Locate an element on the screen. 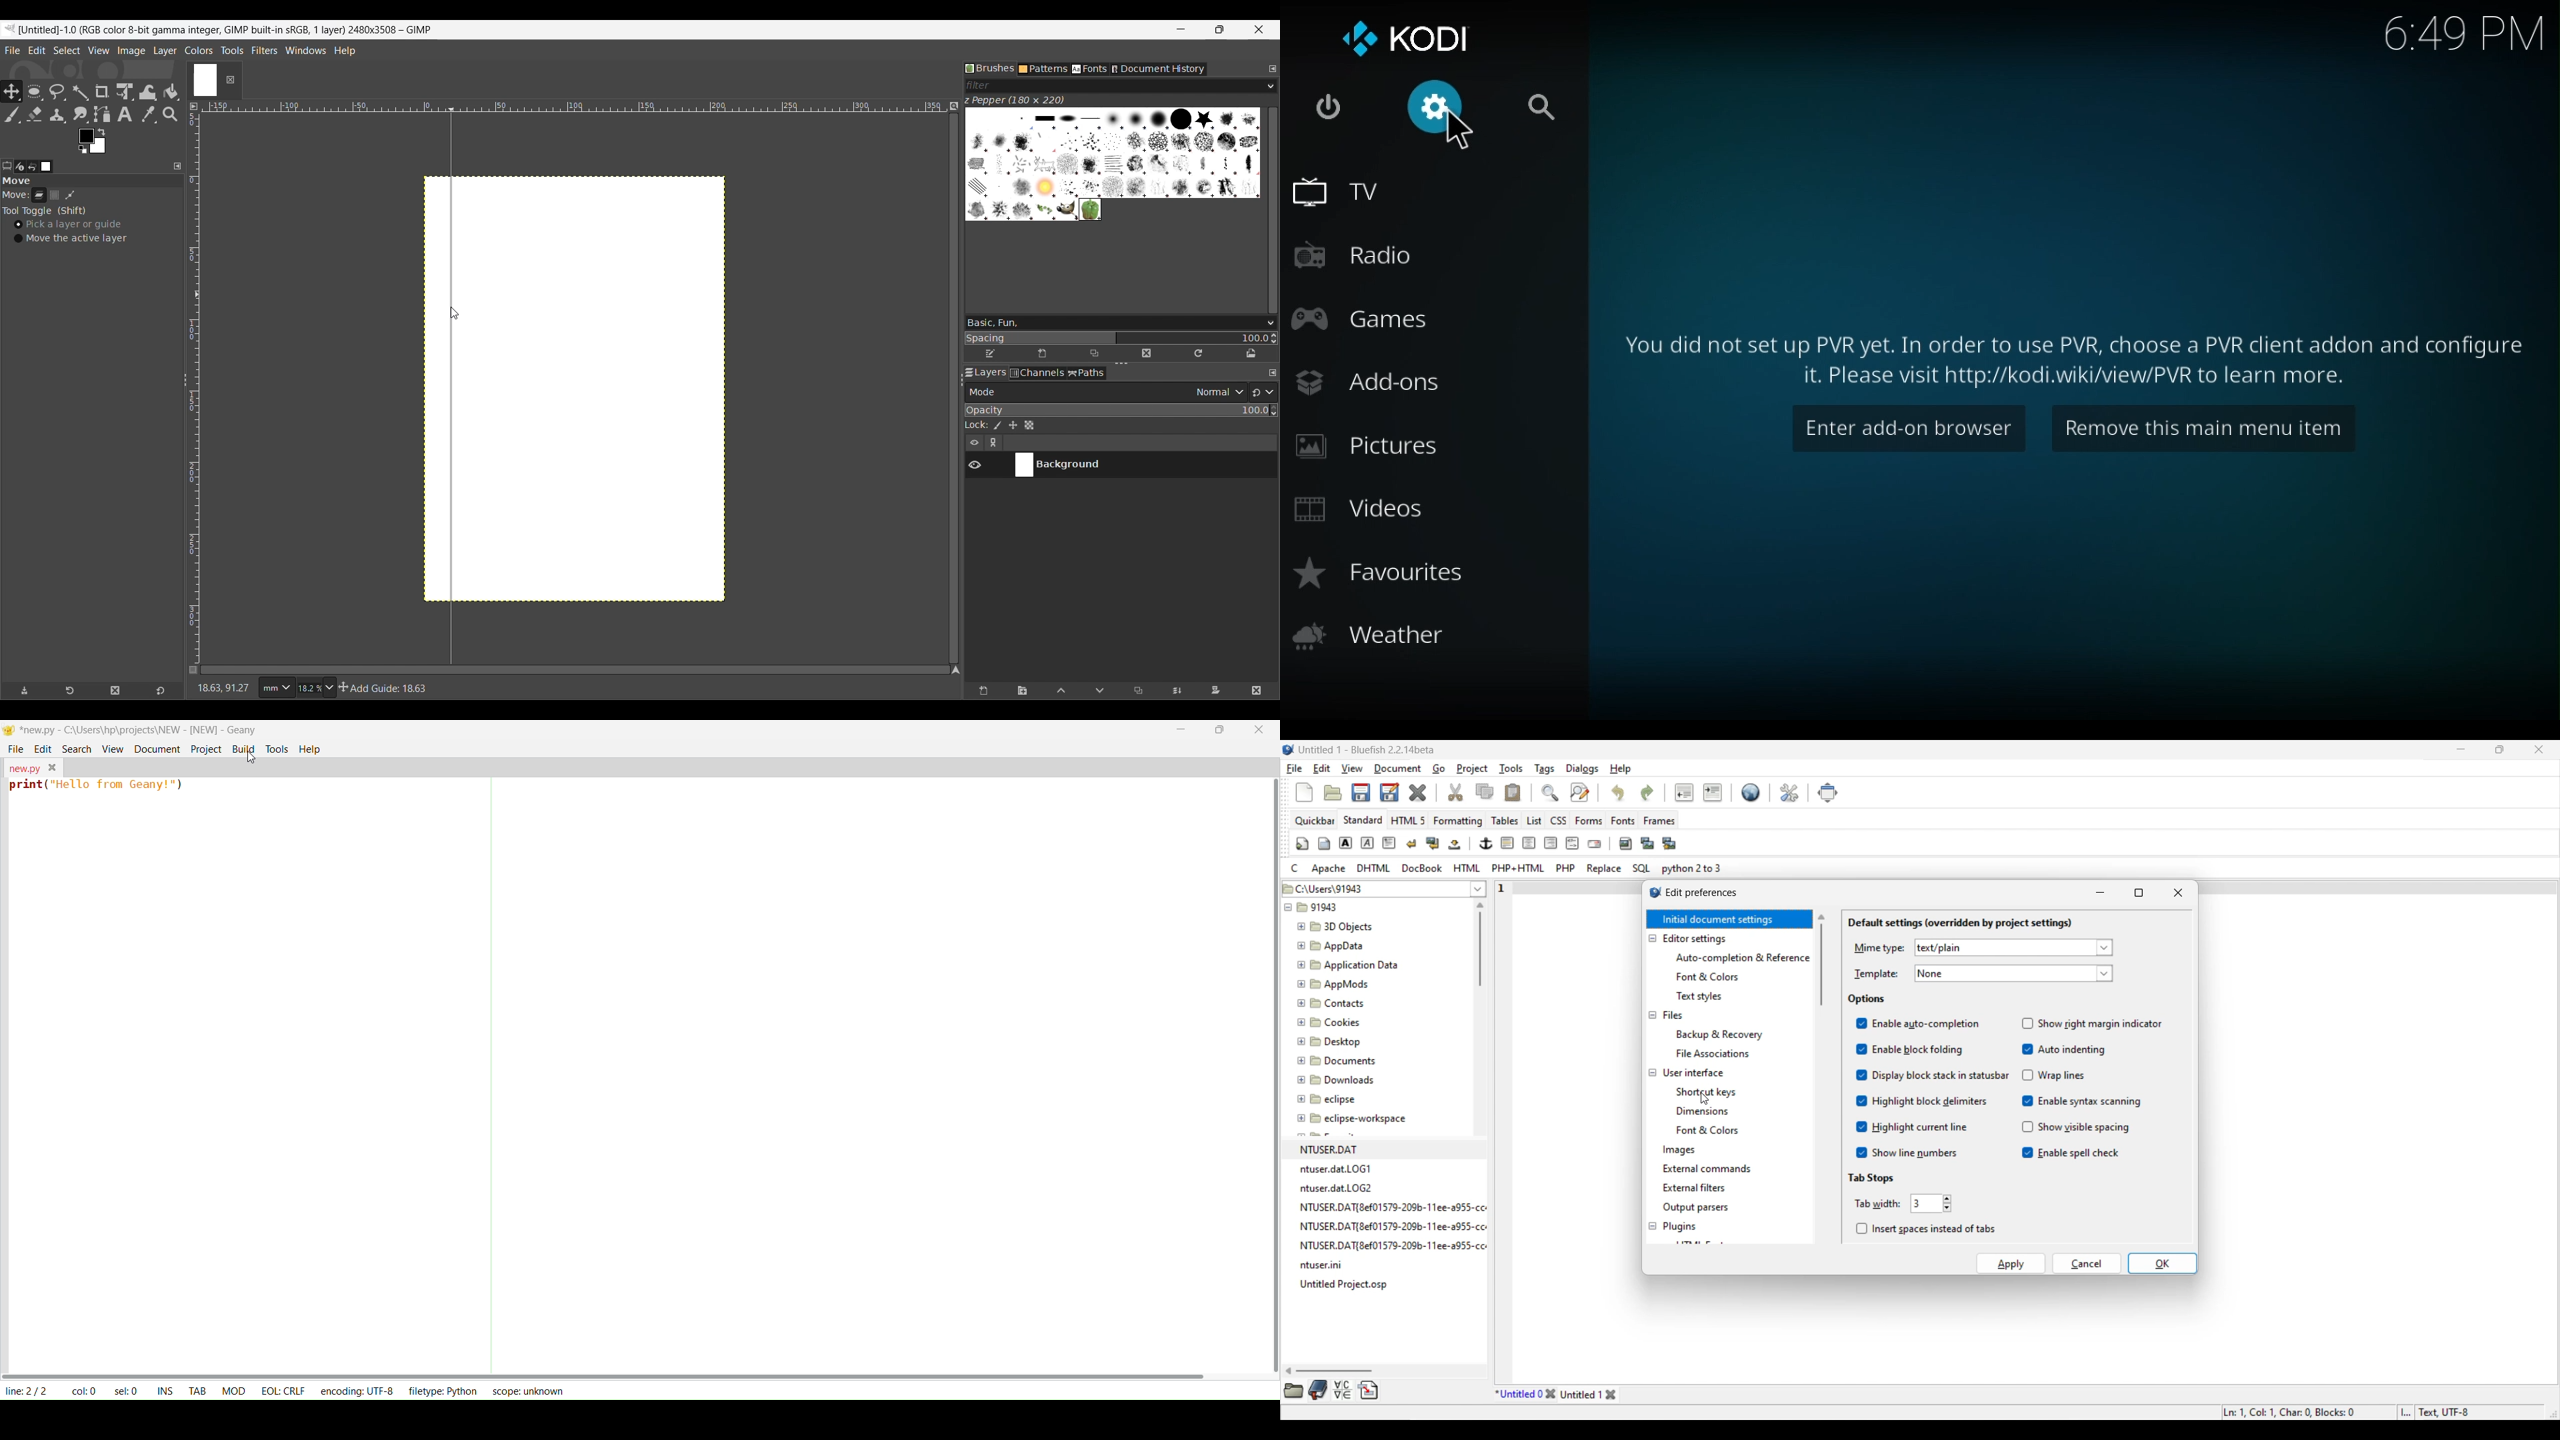 This screenshot has height=1456, width=2576. Highlight block delimiters is located at coordinates (1922, 1101).